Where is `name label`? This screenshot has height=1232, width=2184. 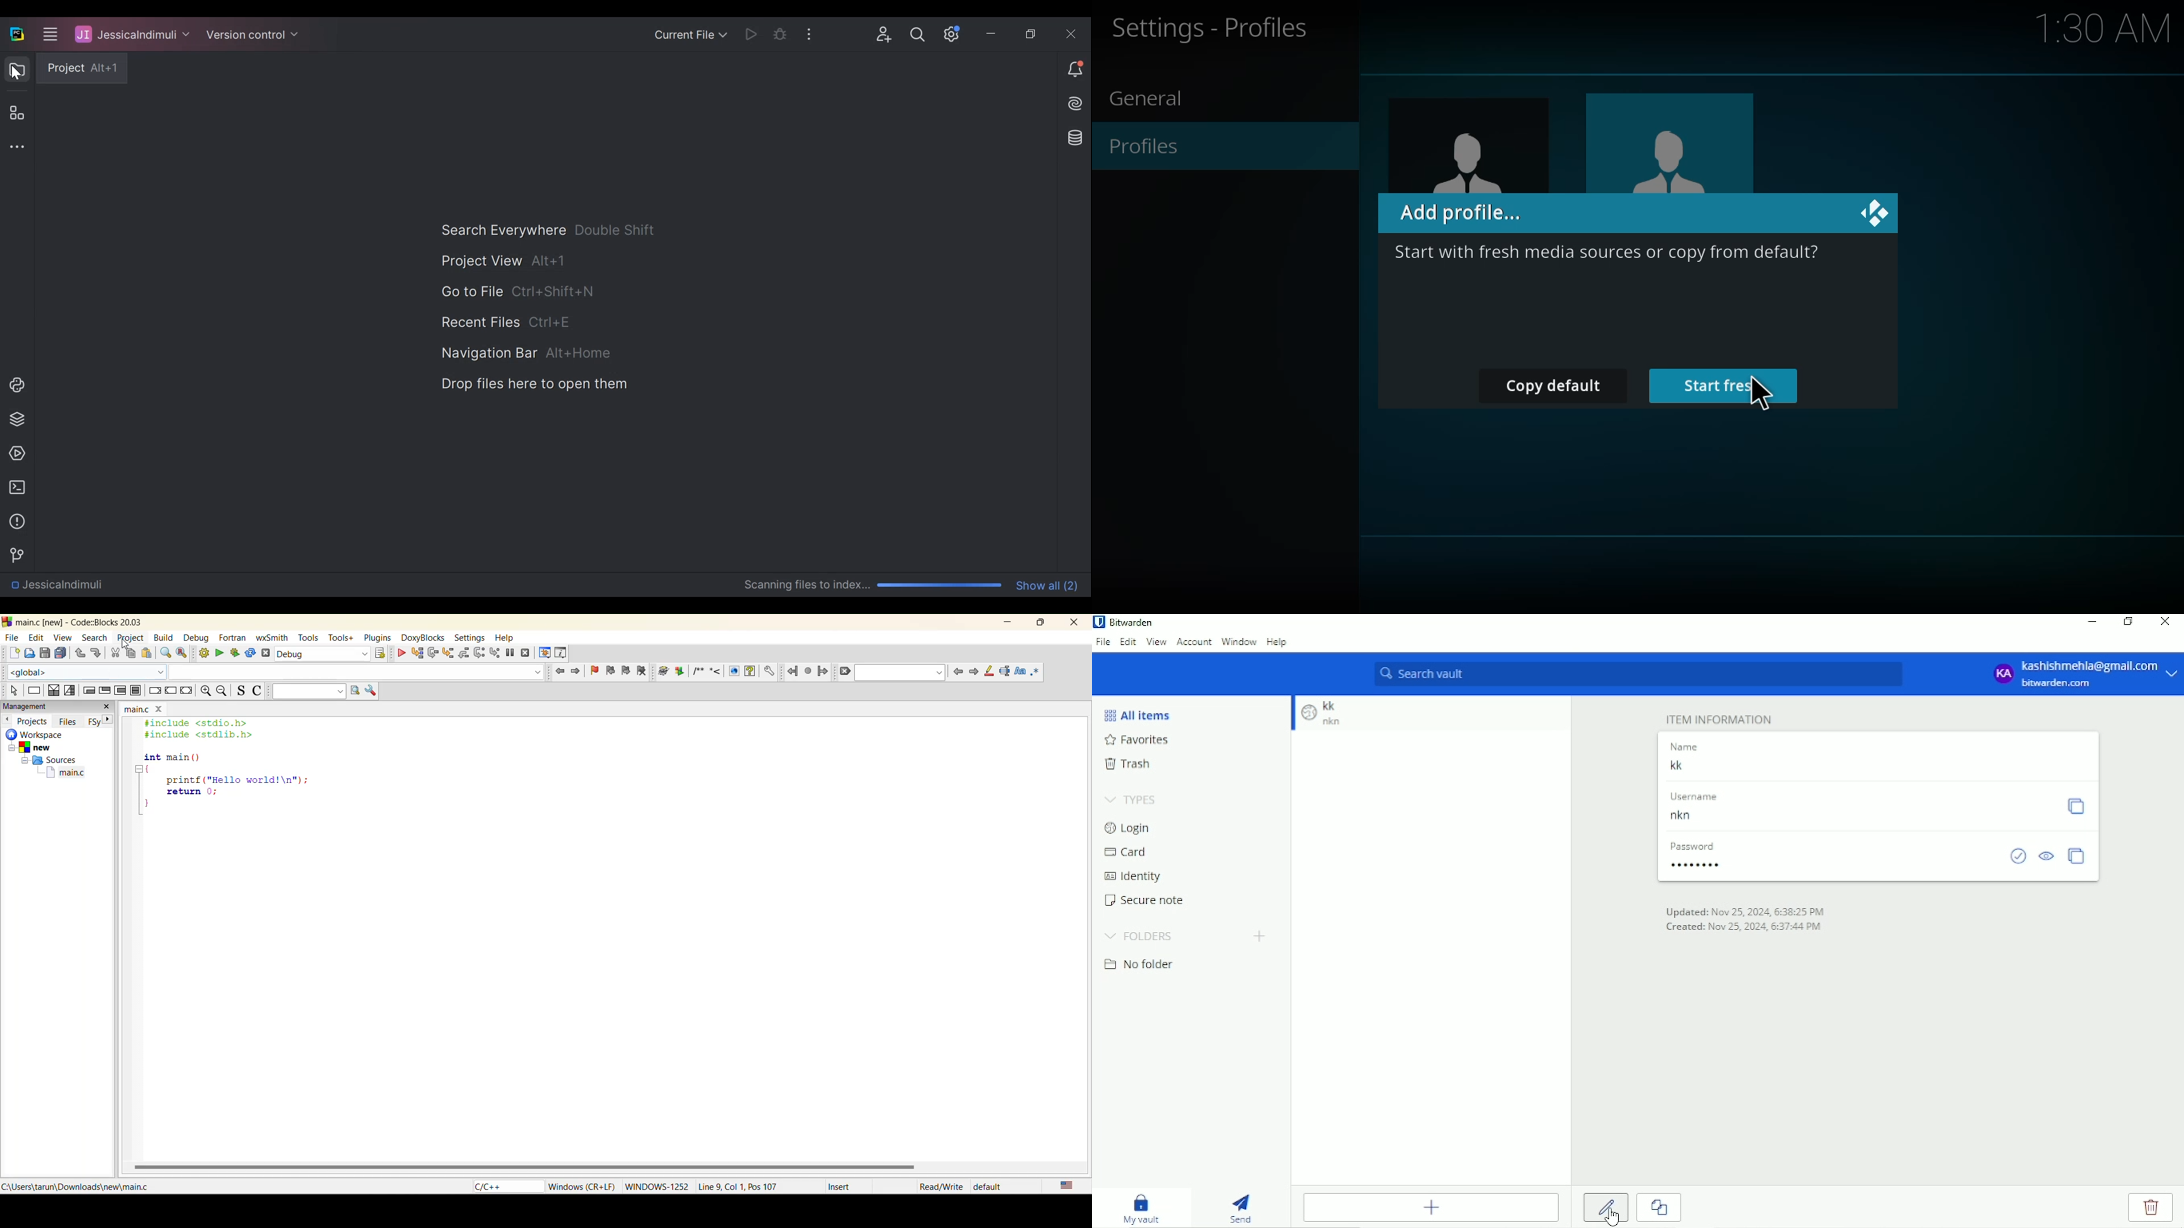
name label is located at coordinates (1688, 746).